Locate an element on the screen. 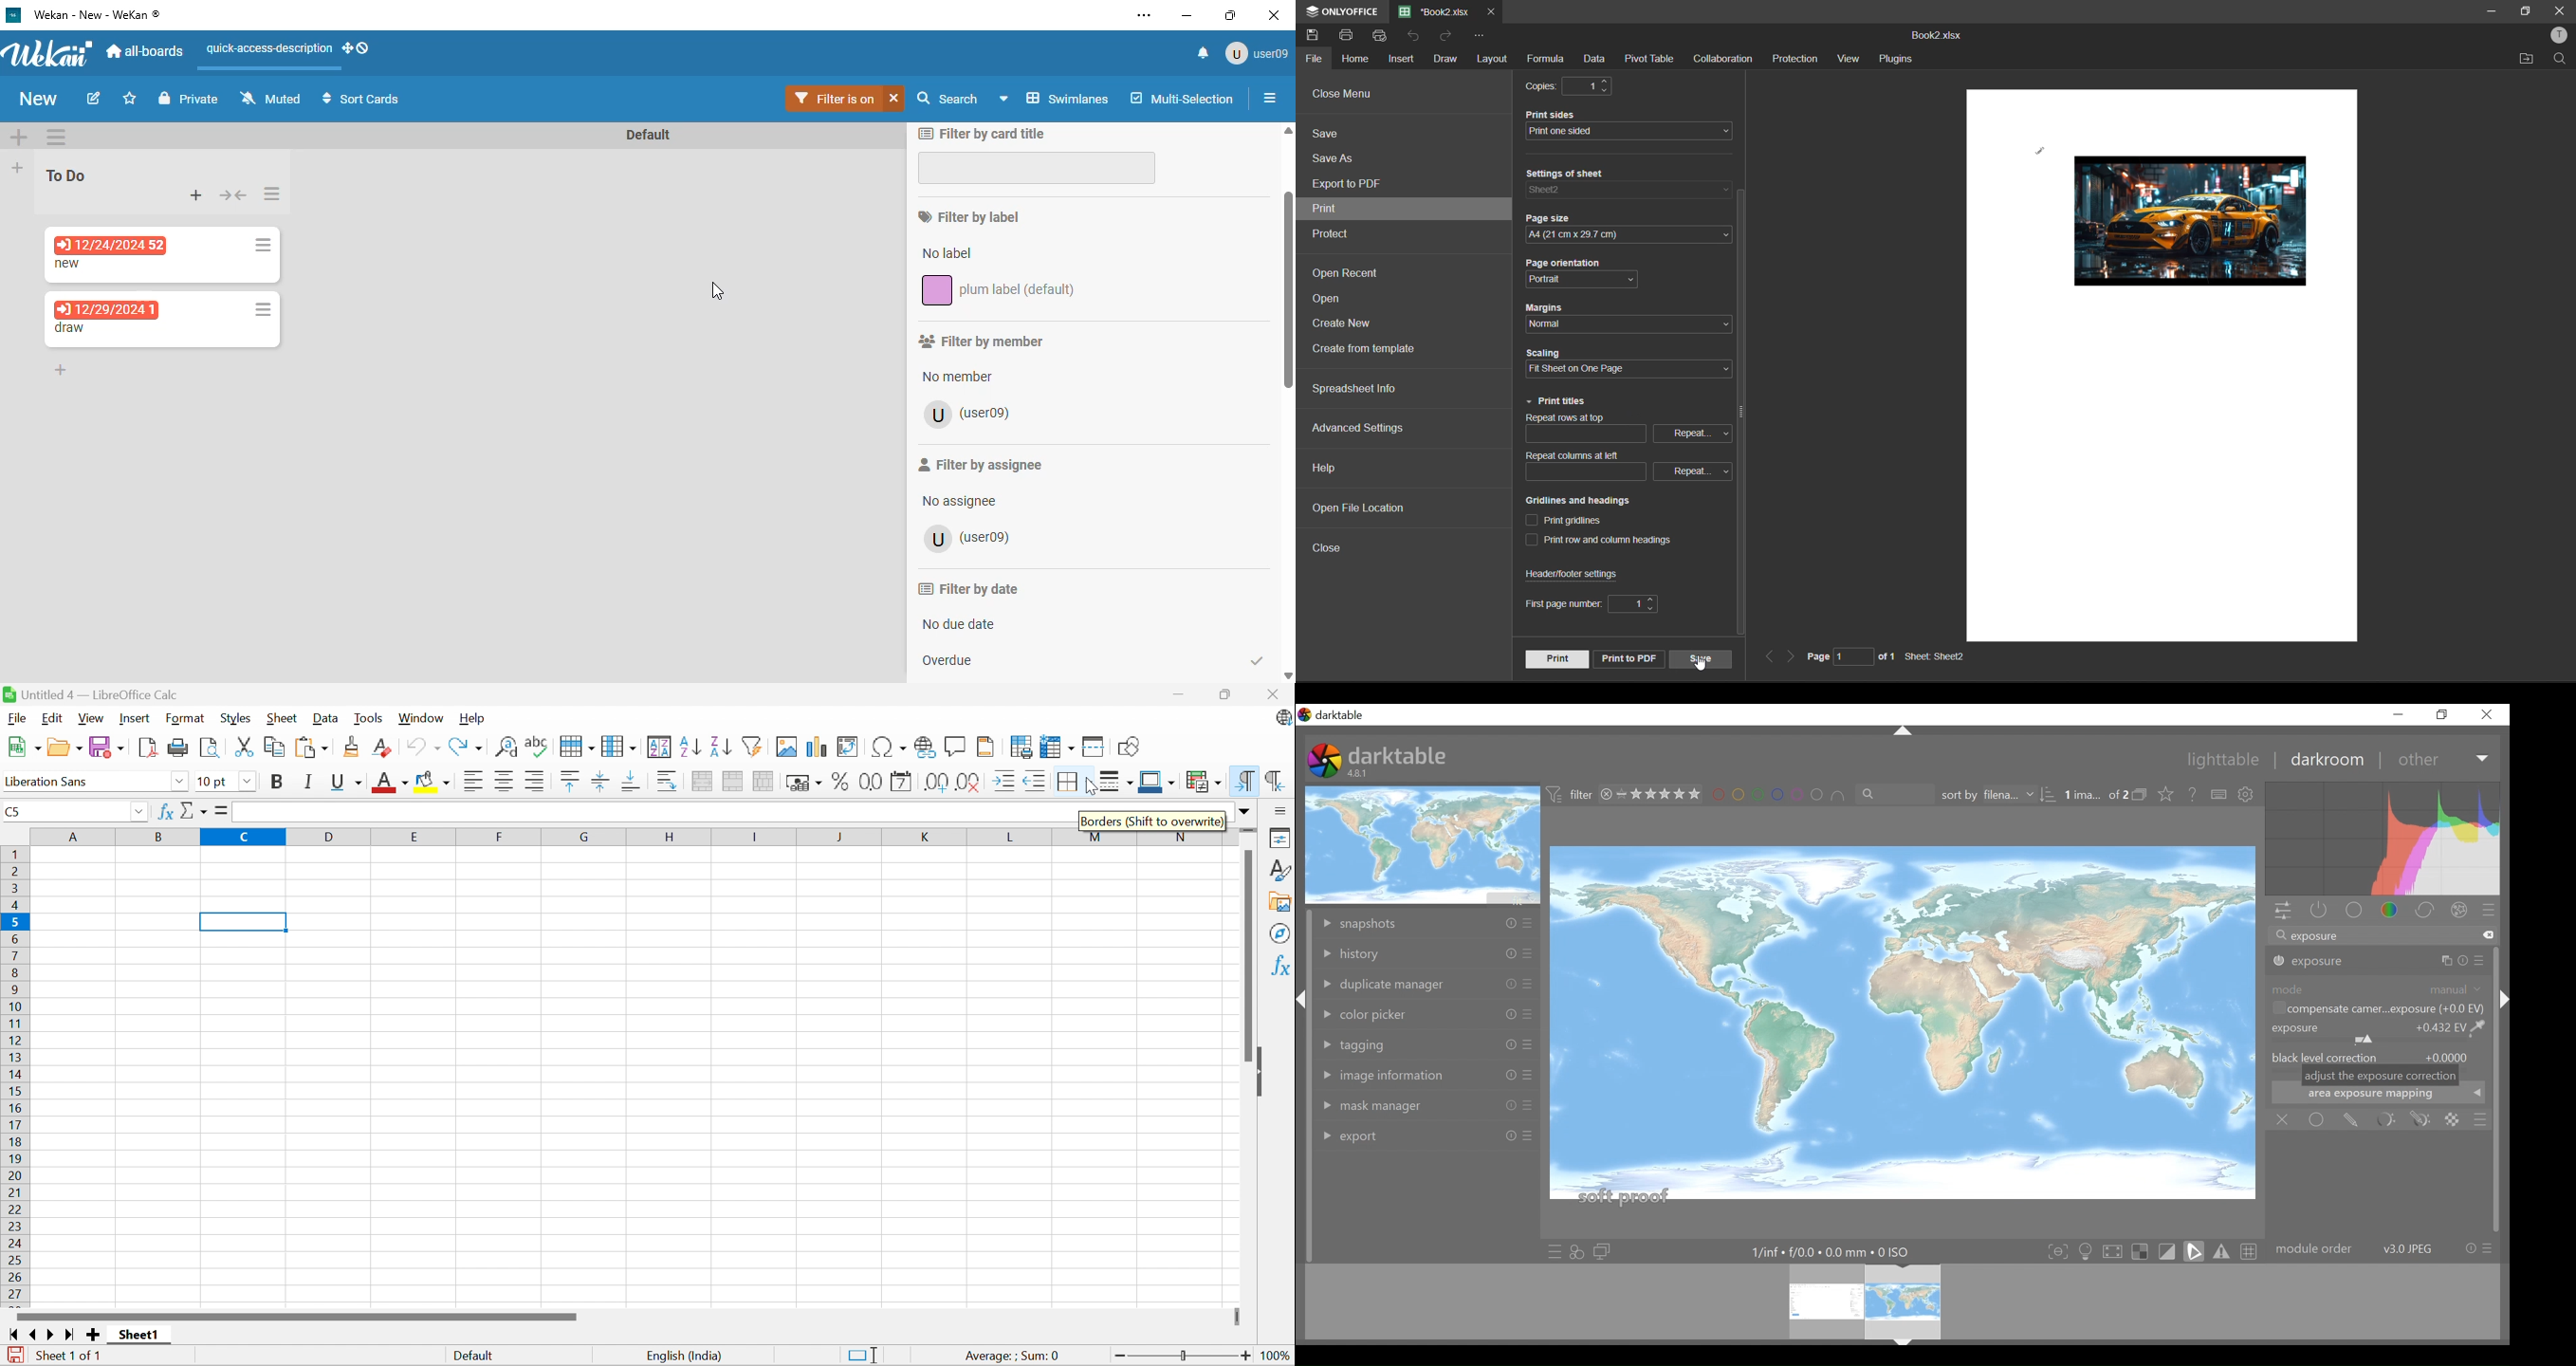 The width and height of the screenshot is (2576, 1372). Undo is located at coordinates (423, 747).